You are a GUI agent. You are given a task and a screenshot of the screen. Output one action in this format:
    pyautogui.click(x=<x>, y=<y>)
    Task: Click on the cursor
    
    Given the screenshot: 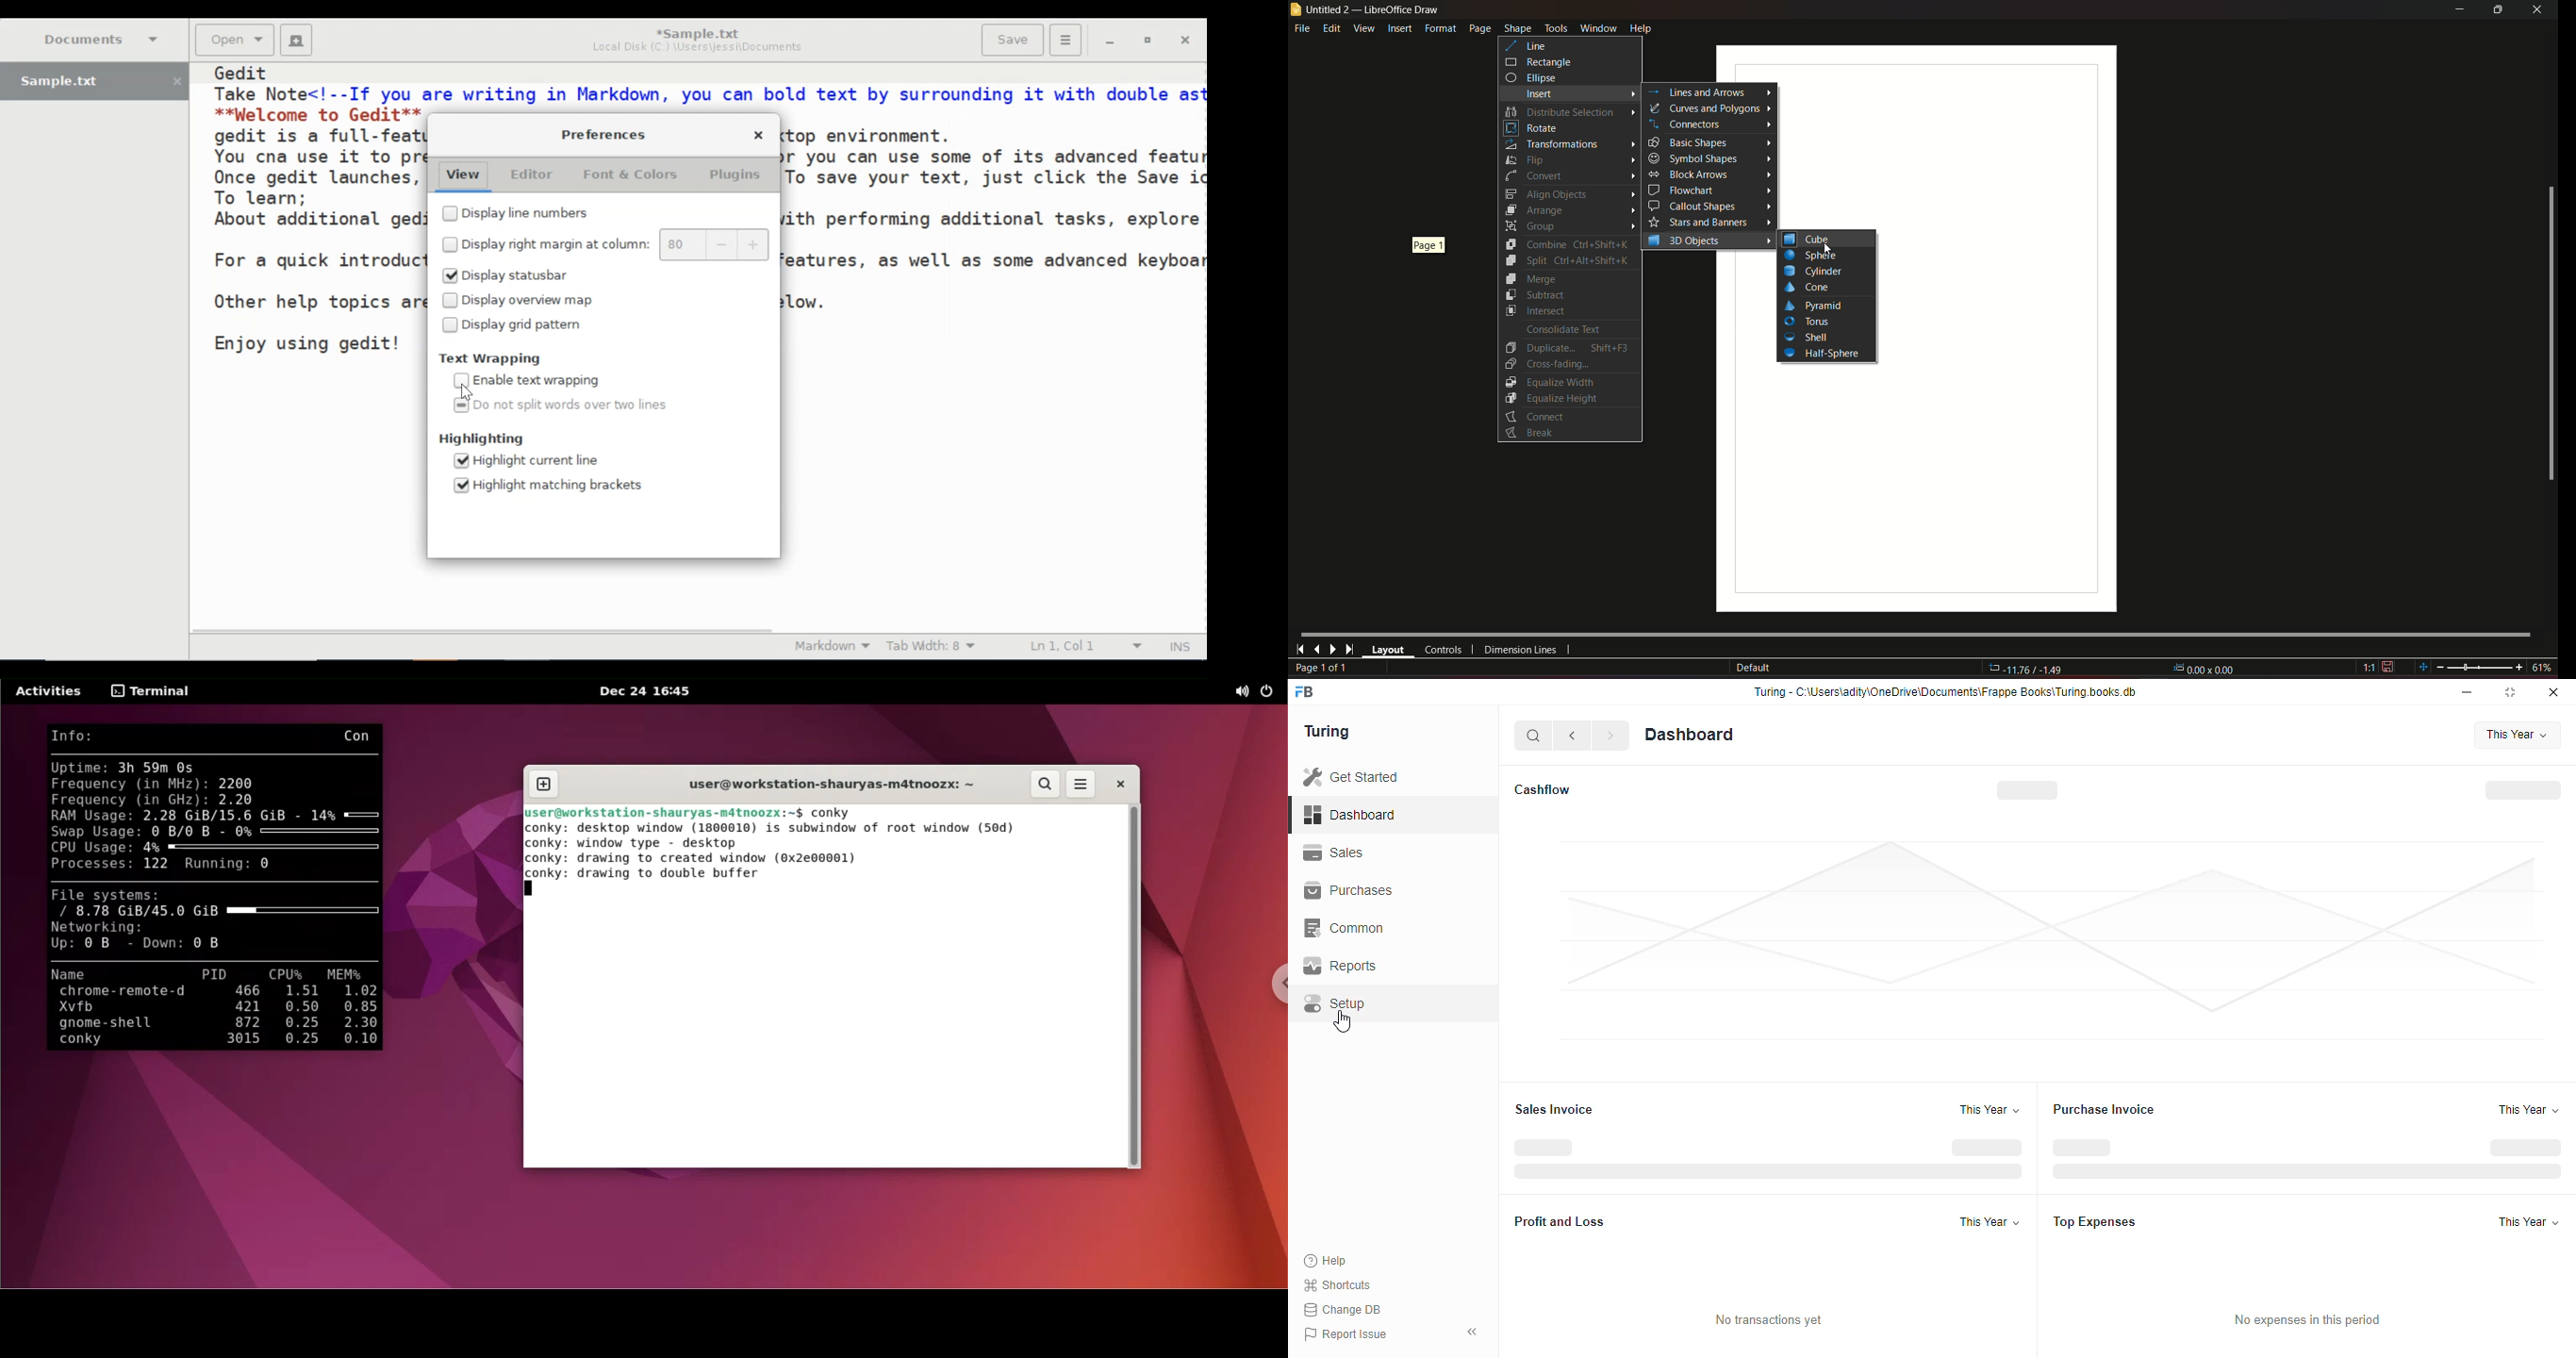 What is the action you would take?
    pyautogui.click(x=1345, y=1022)
    